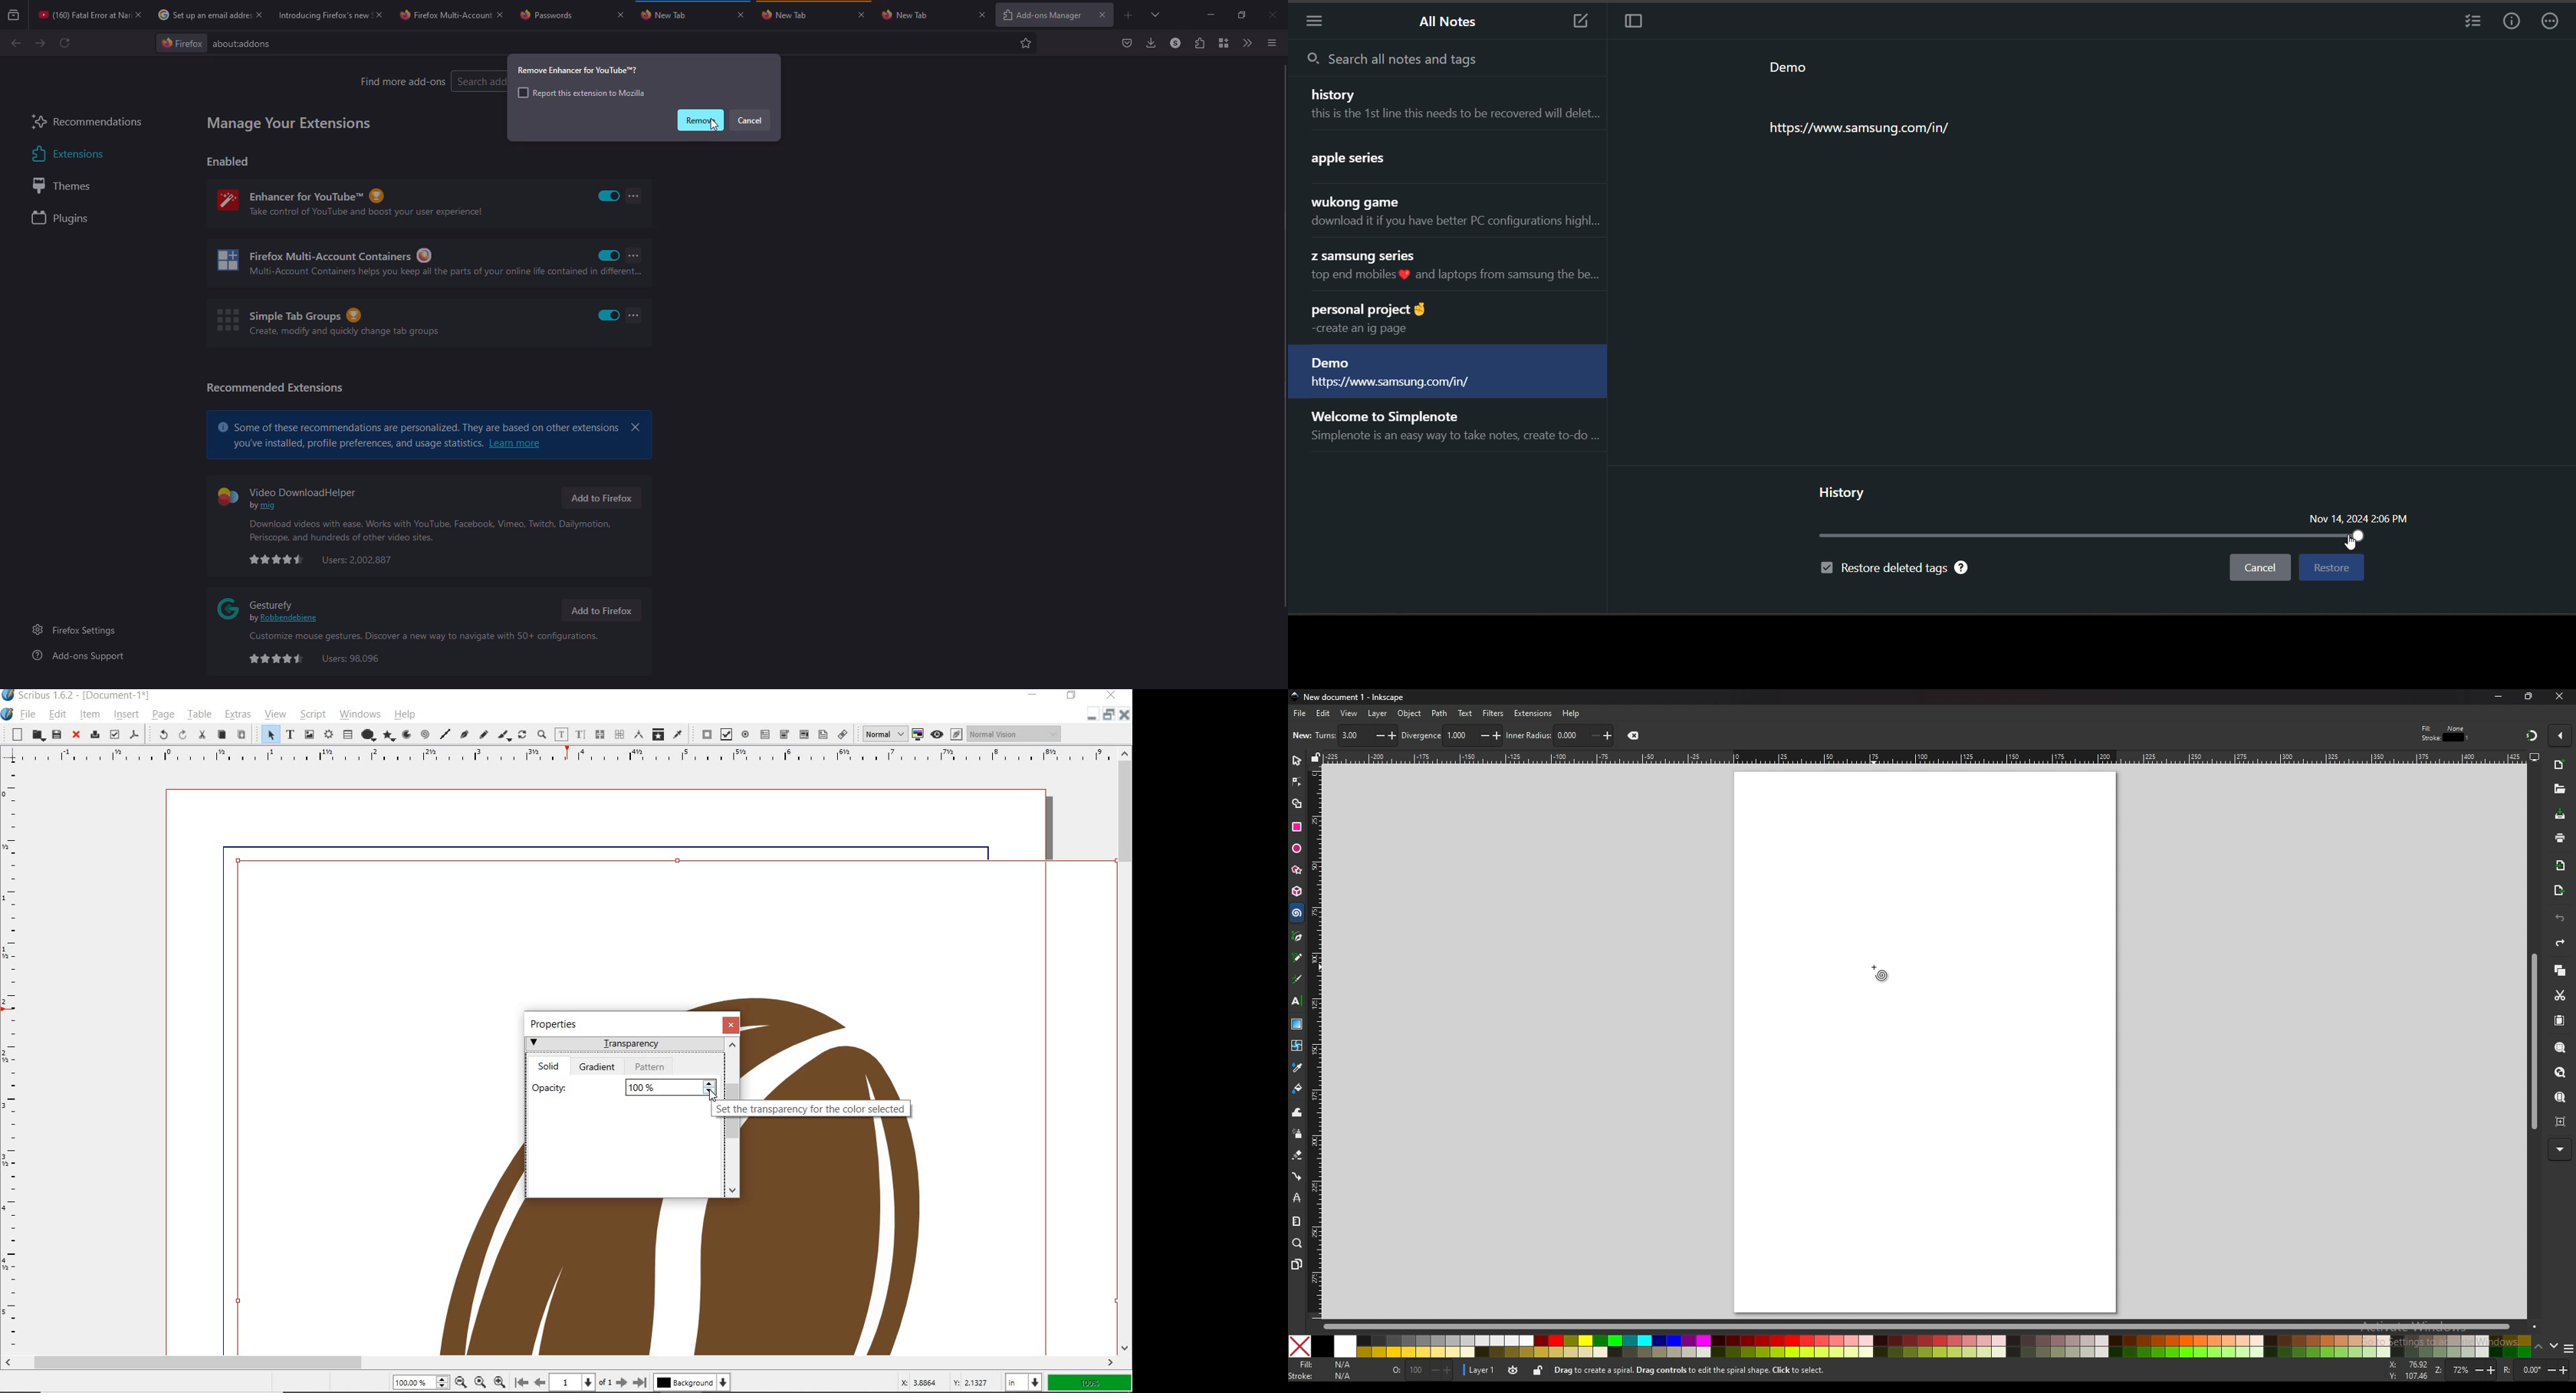  Describe the element at coordinates (784, 734) in the screenshot. I see `pdf combo box` at that location.